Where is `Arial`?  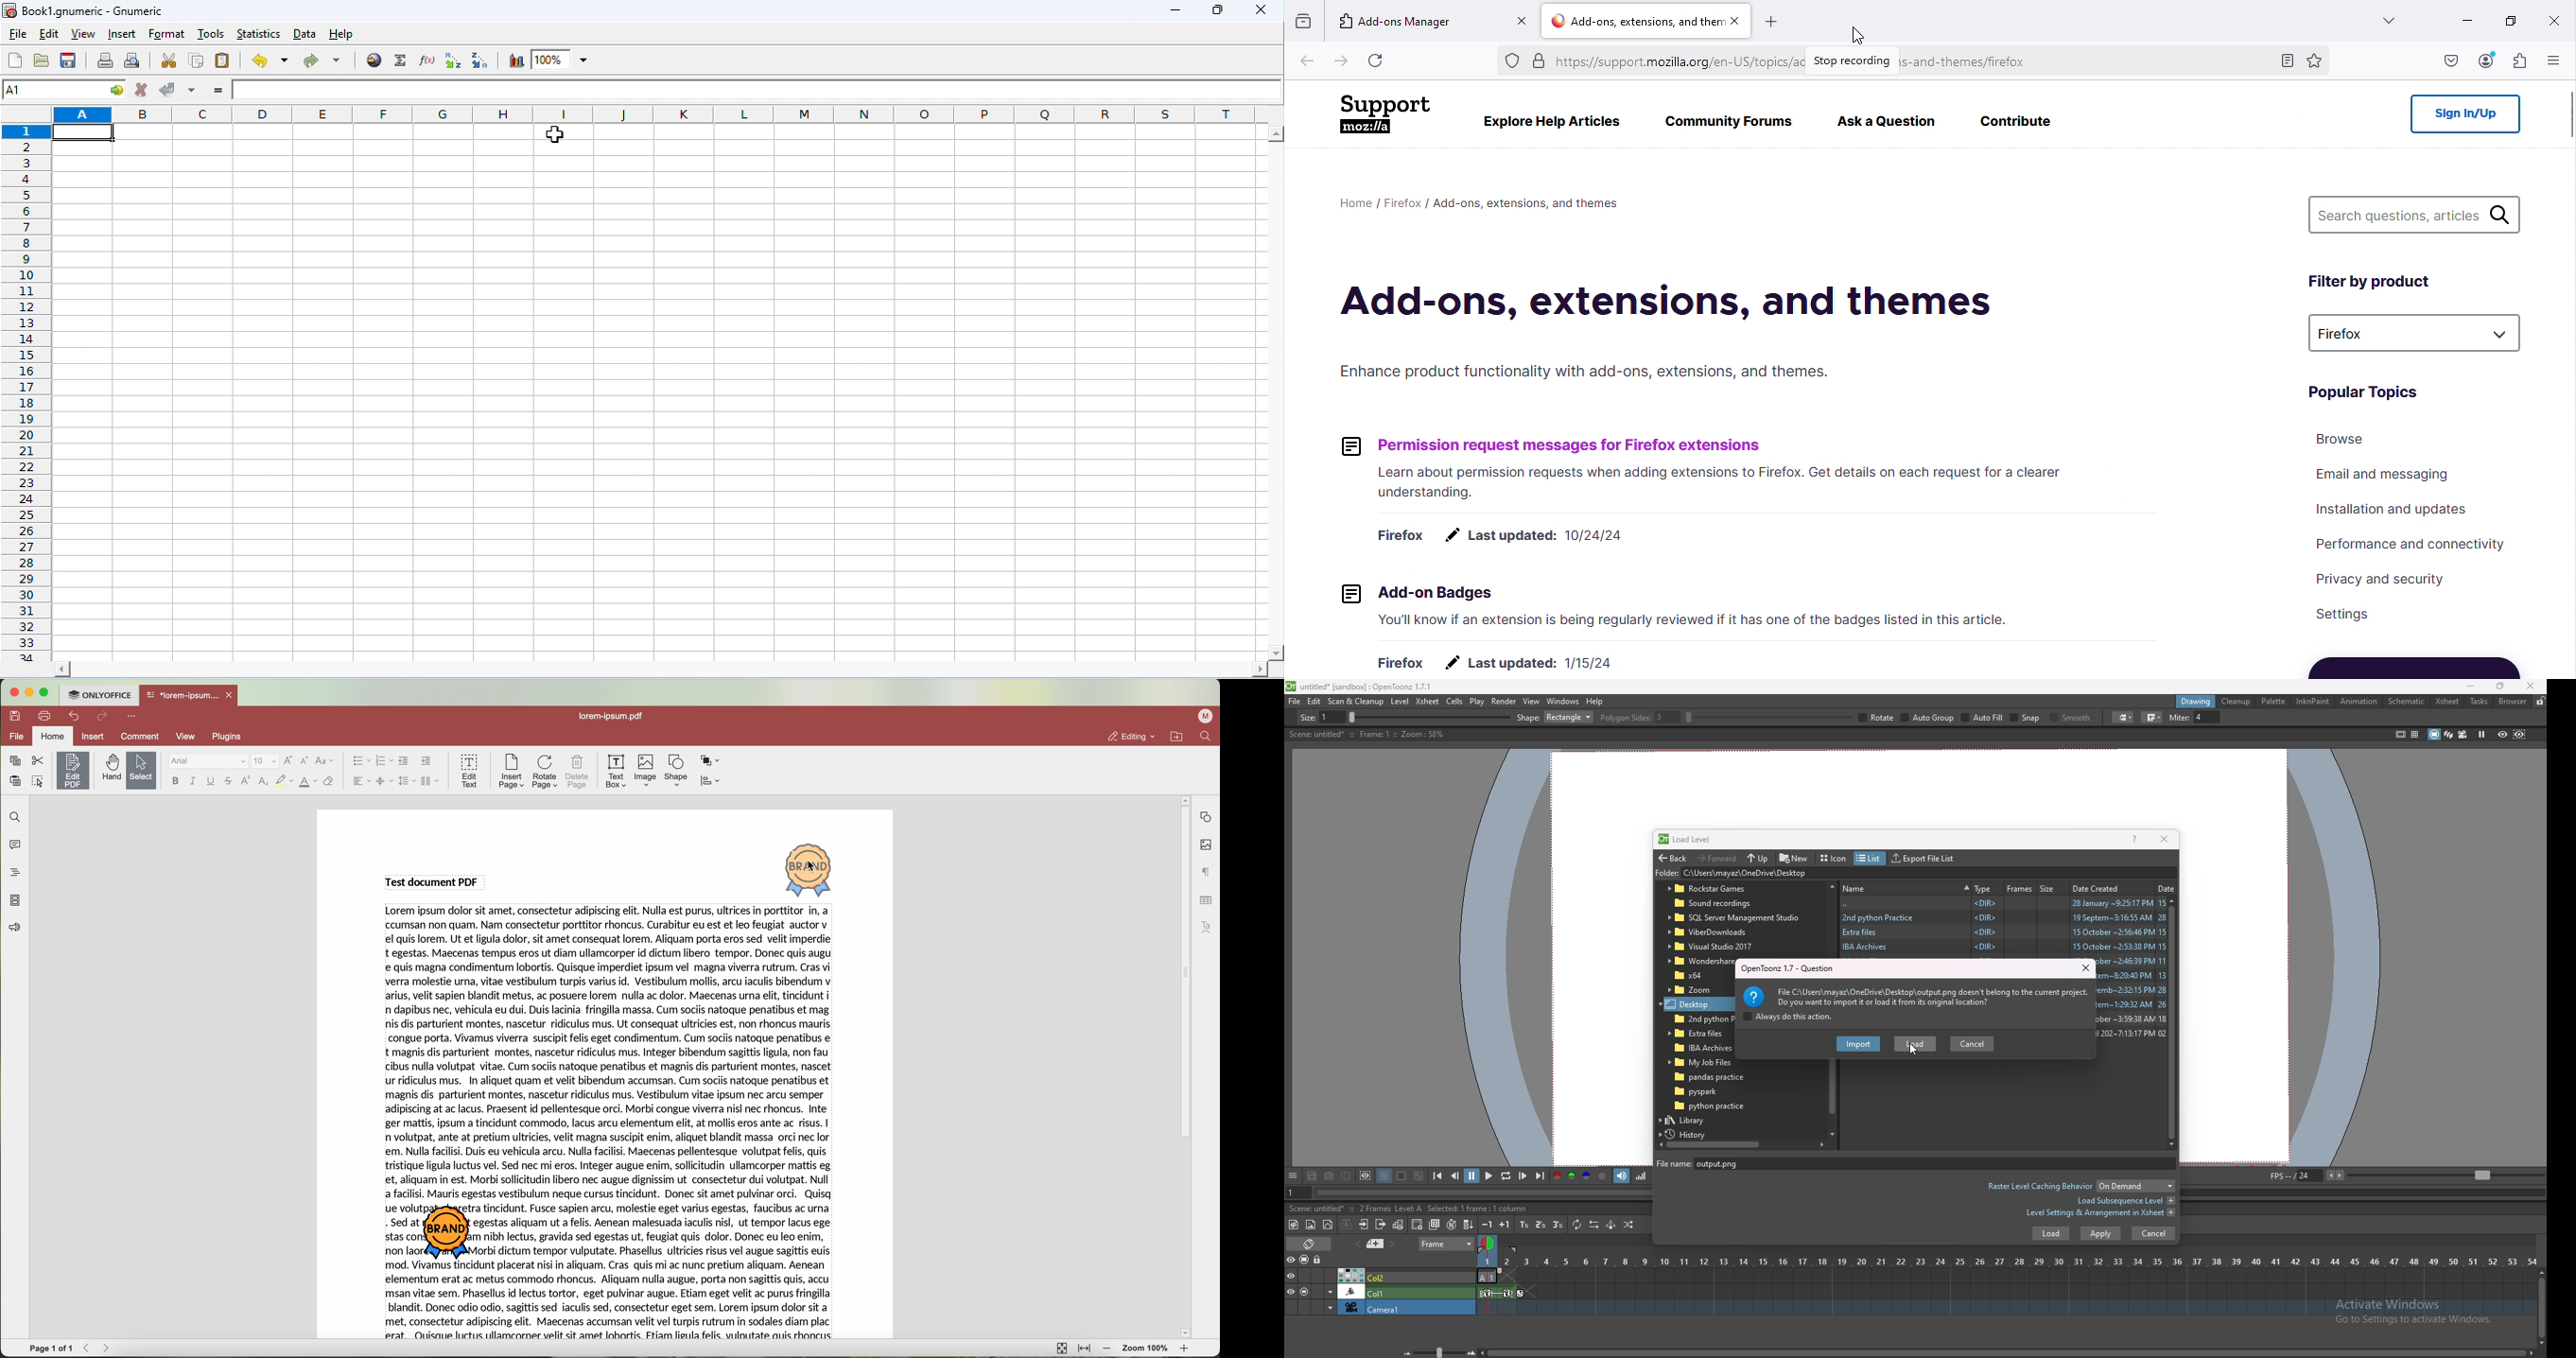
Arial is located at coordinates (207, 761).